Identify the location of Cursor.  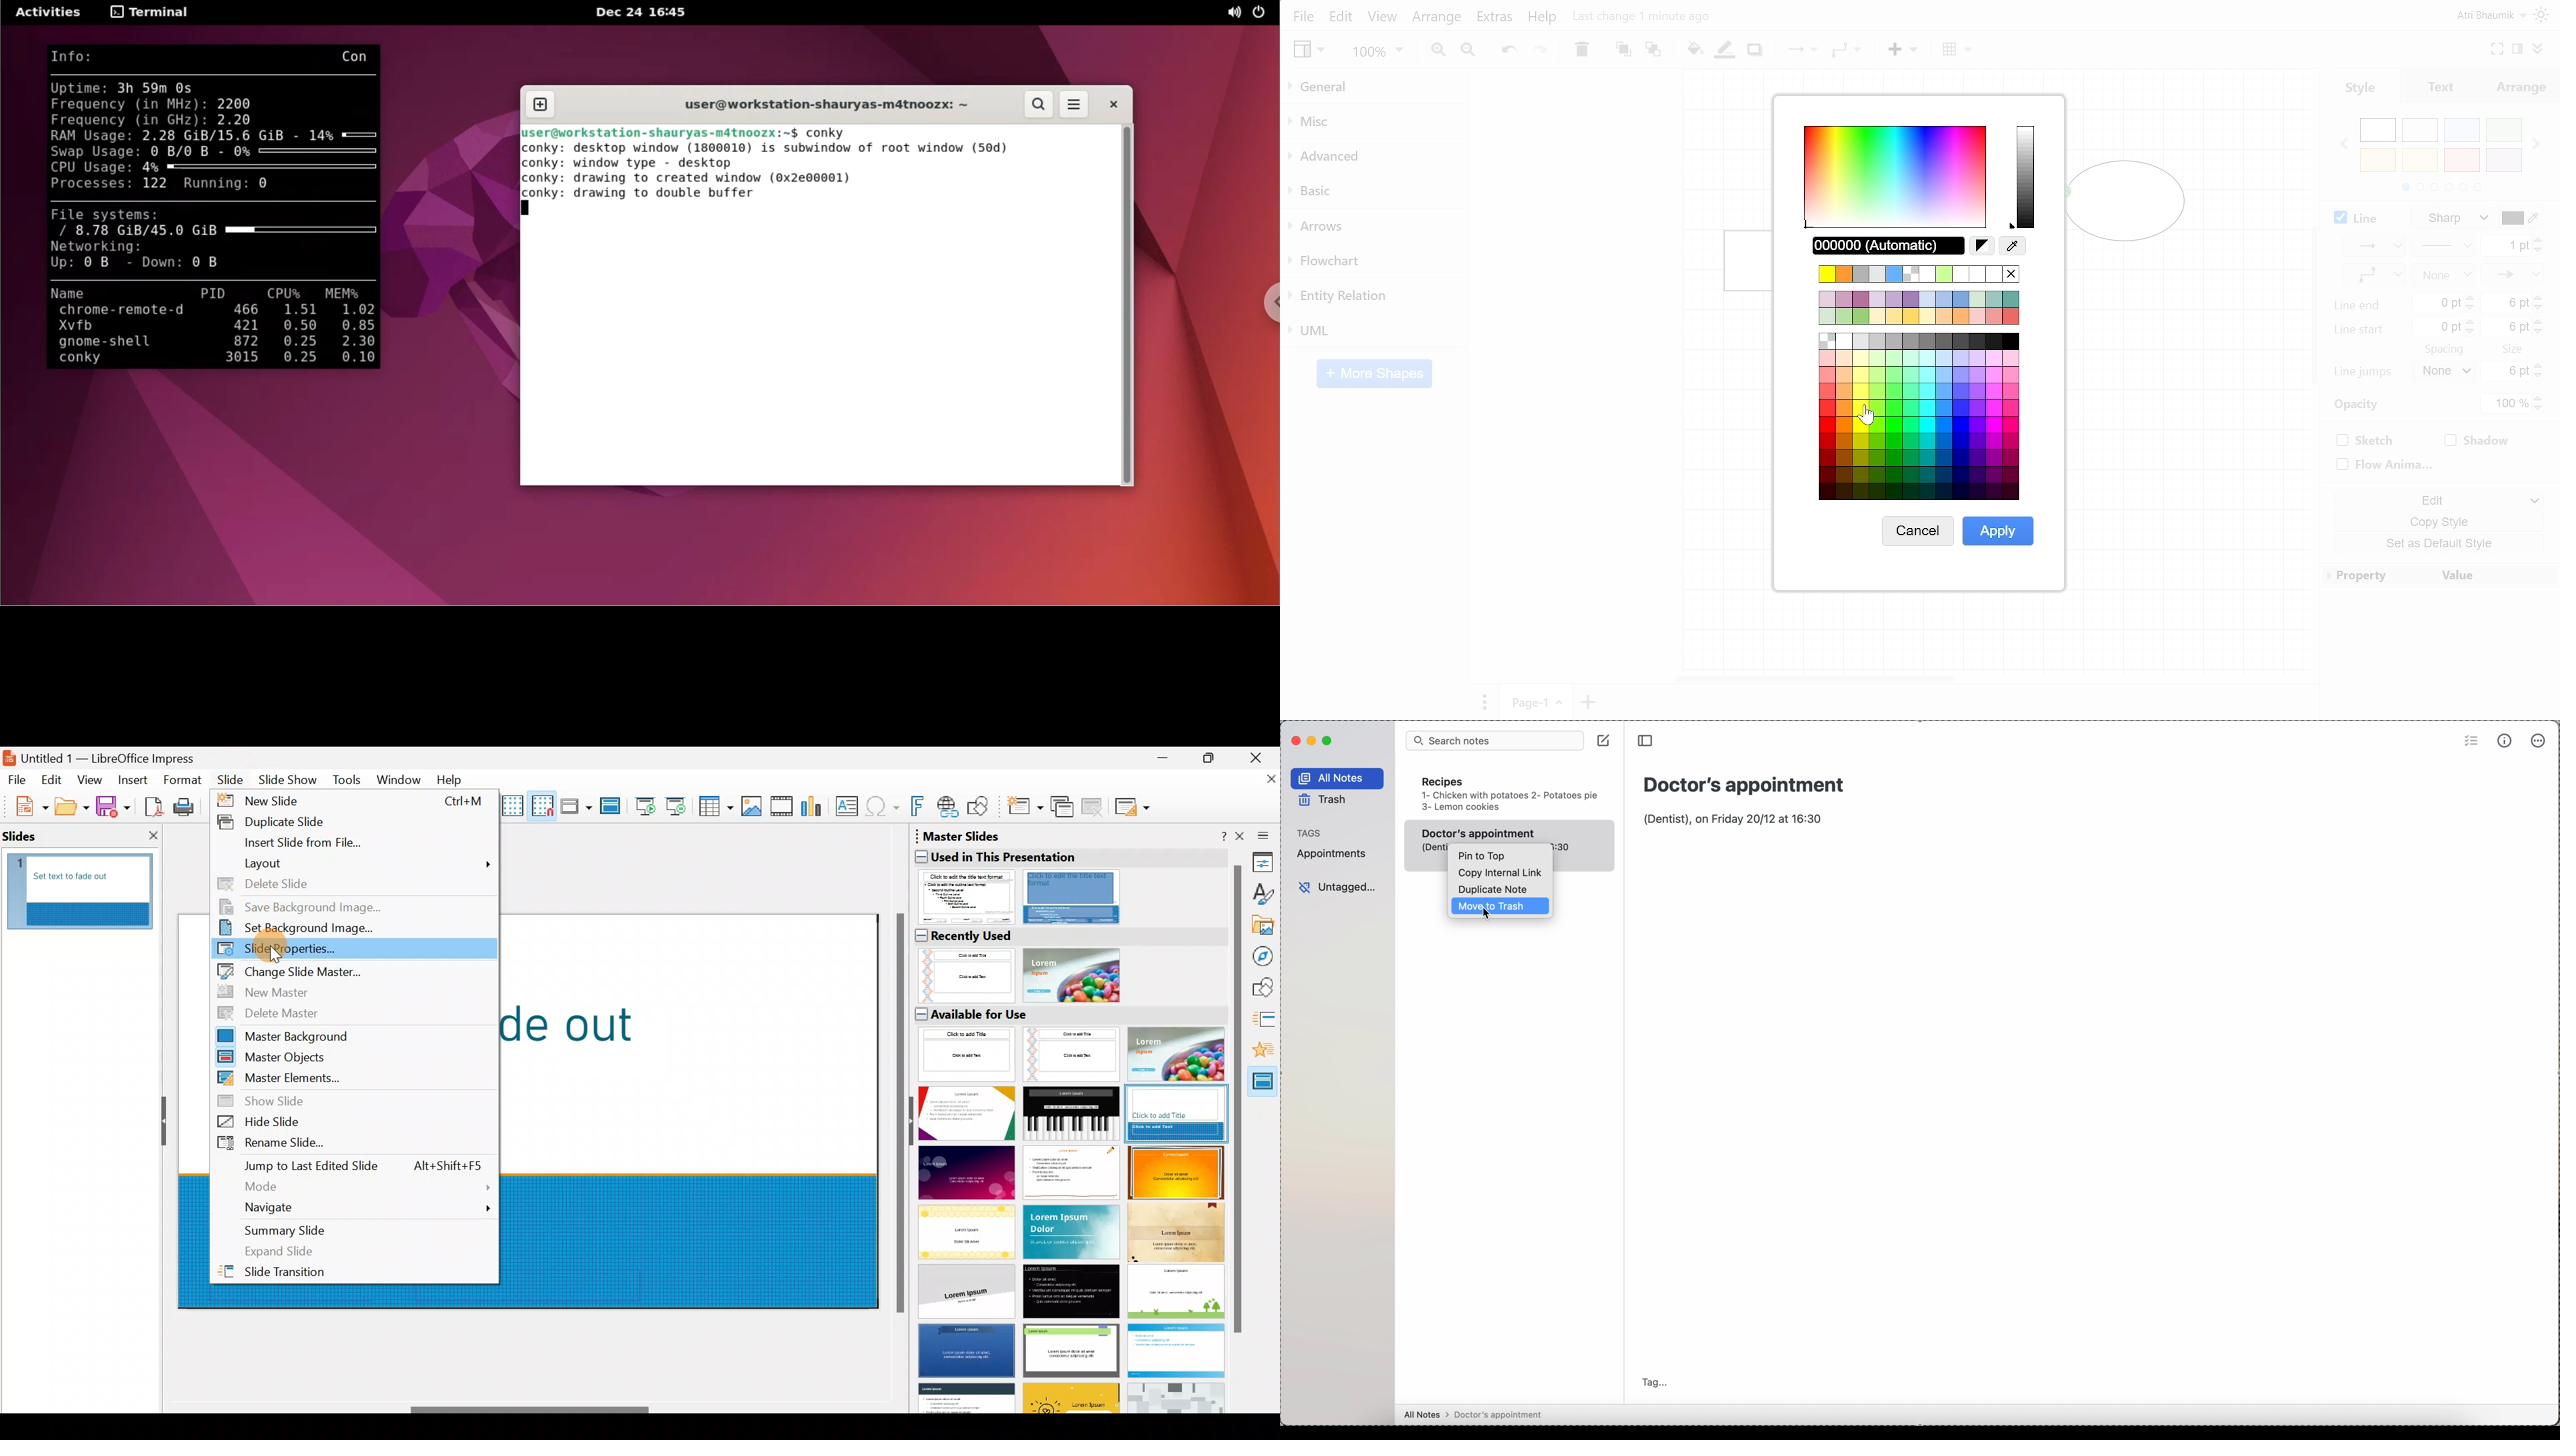
(276, 955).